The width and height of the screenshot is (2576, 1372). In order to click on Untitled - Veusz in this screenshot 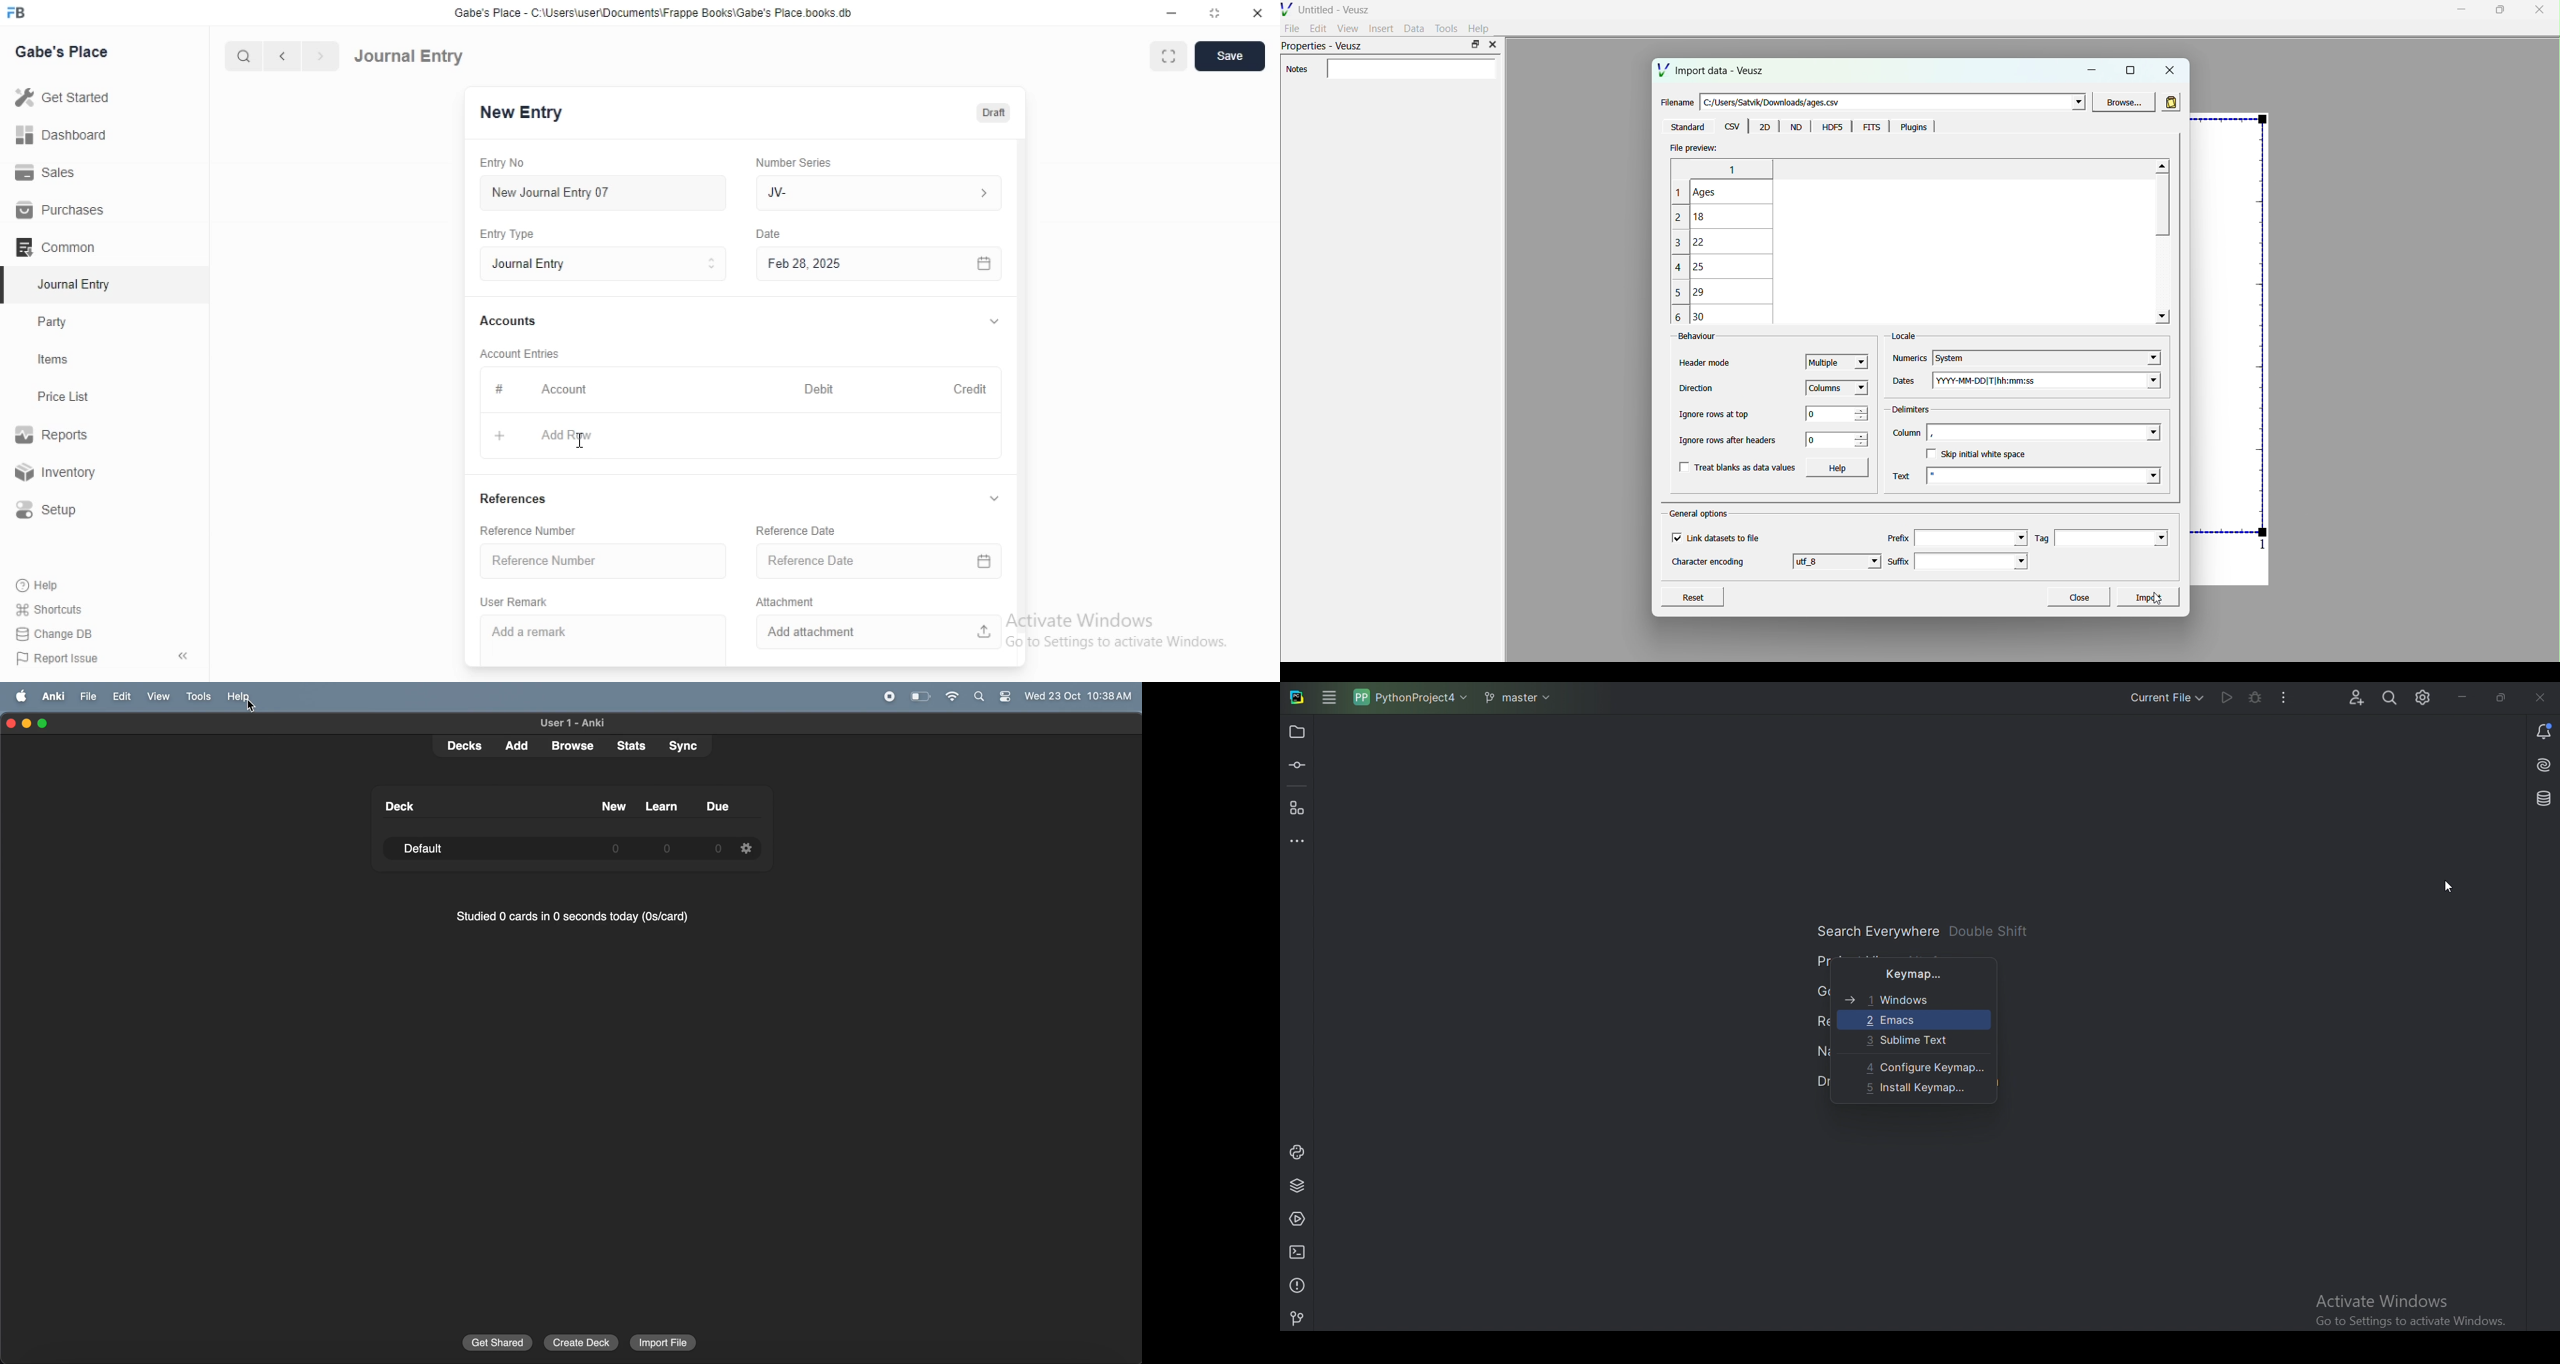, I will do `click(1328, 8)`.